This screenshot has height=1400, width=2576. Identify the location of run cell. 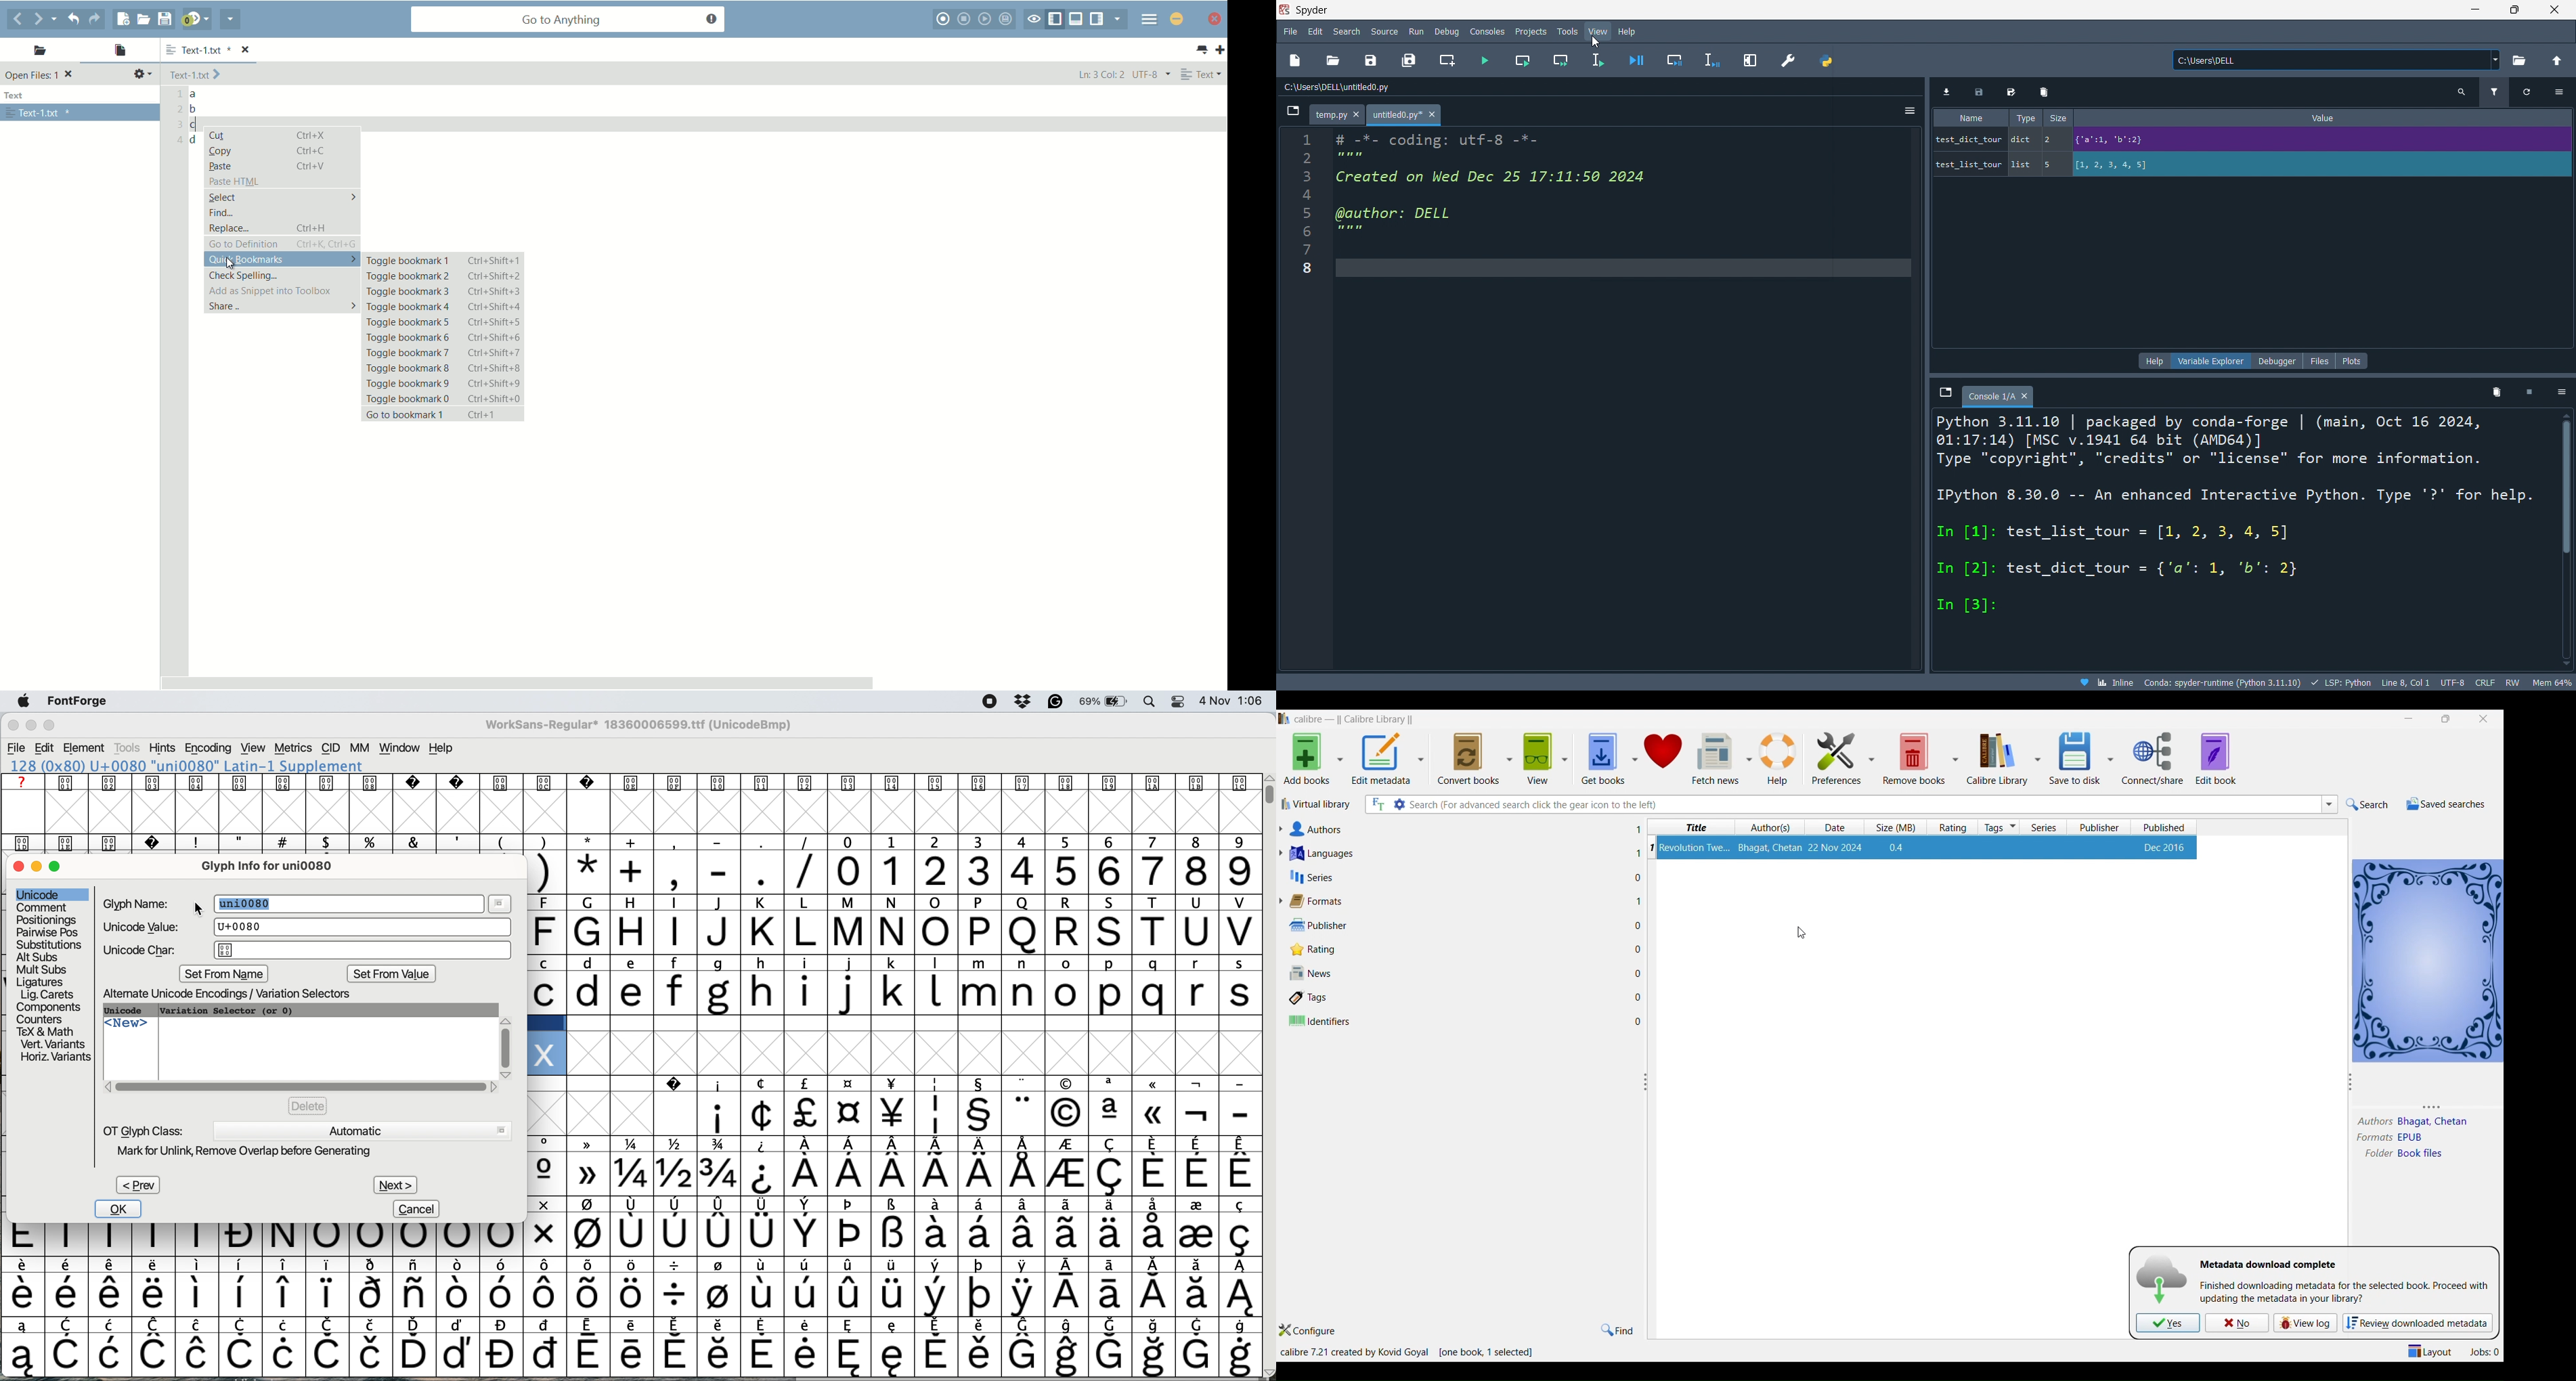
(1521, 62).